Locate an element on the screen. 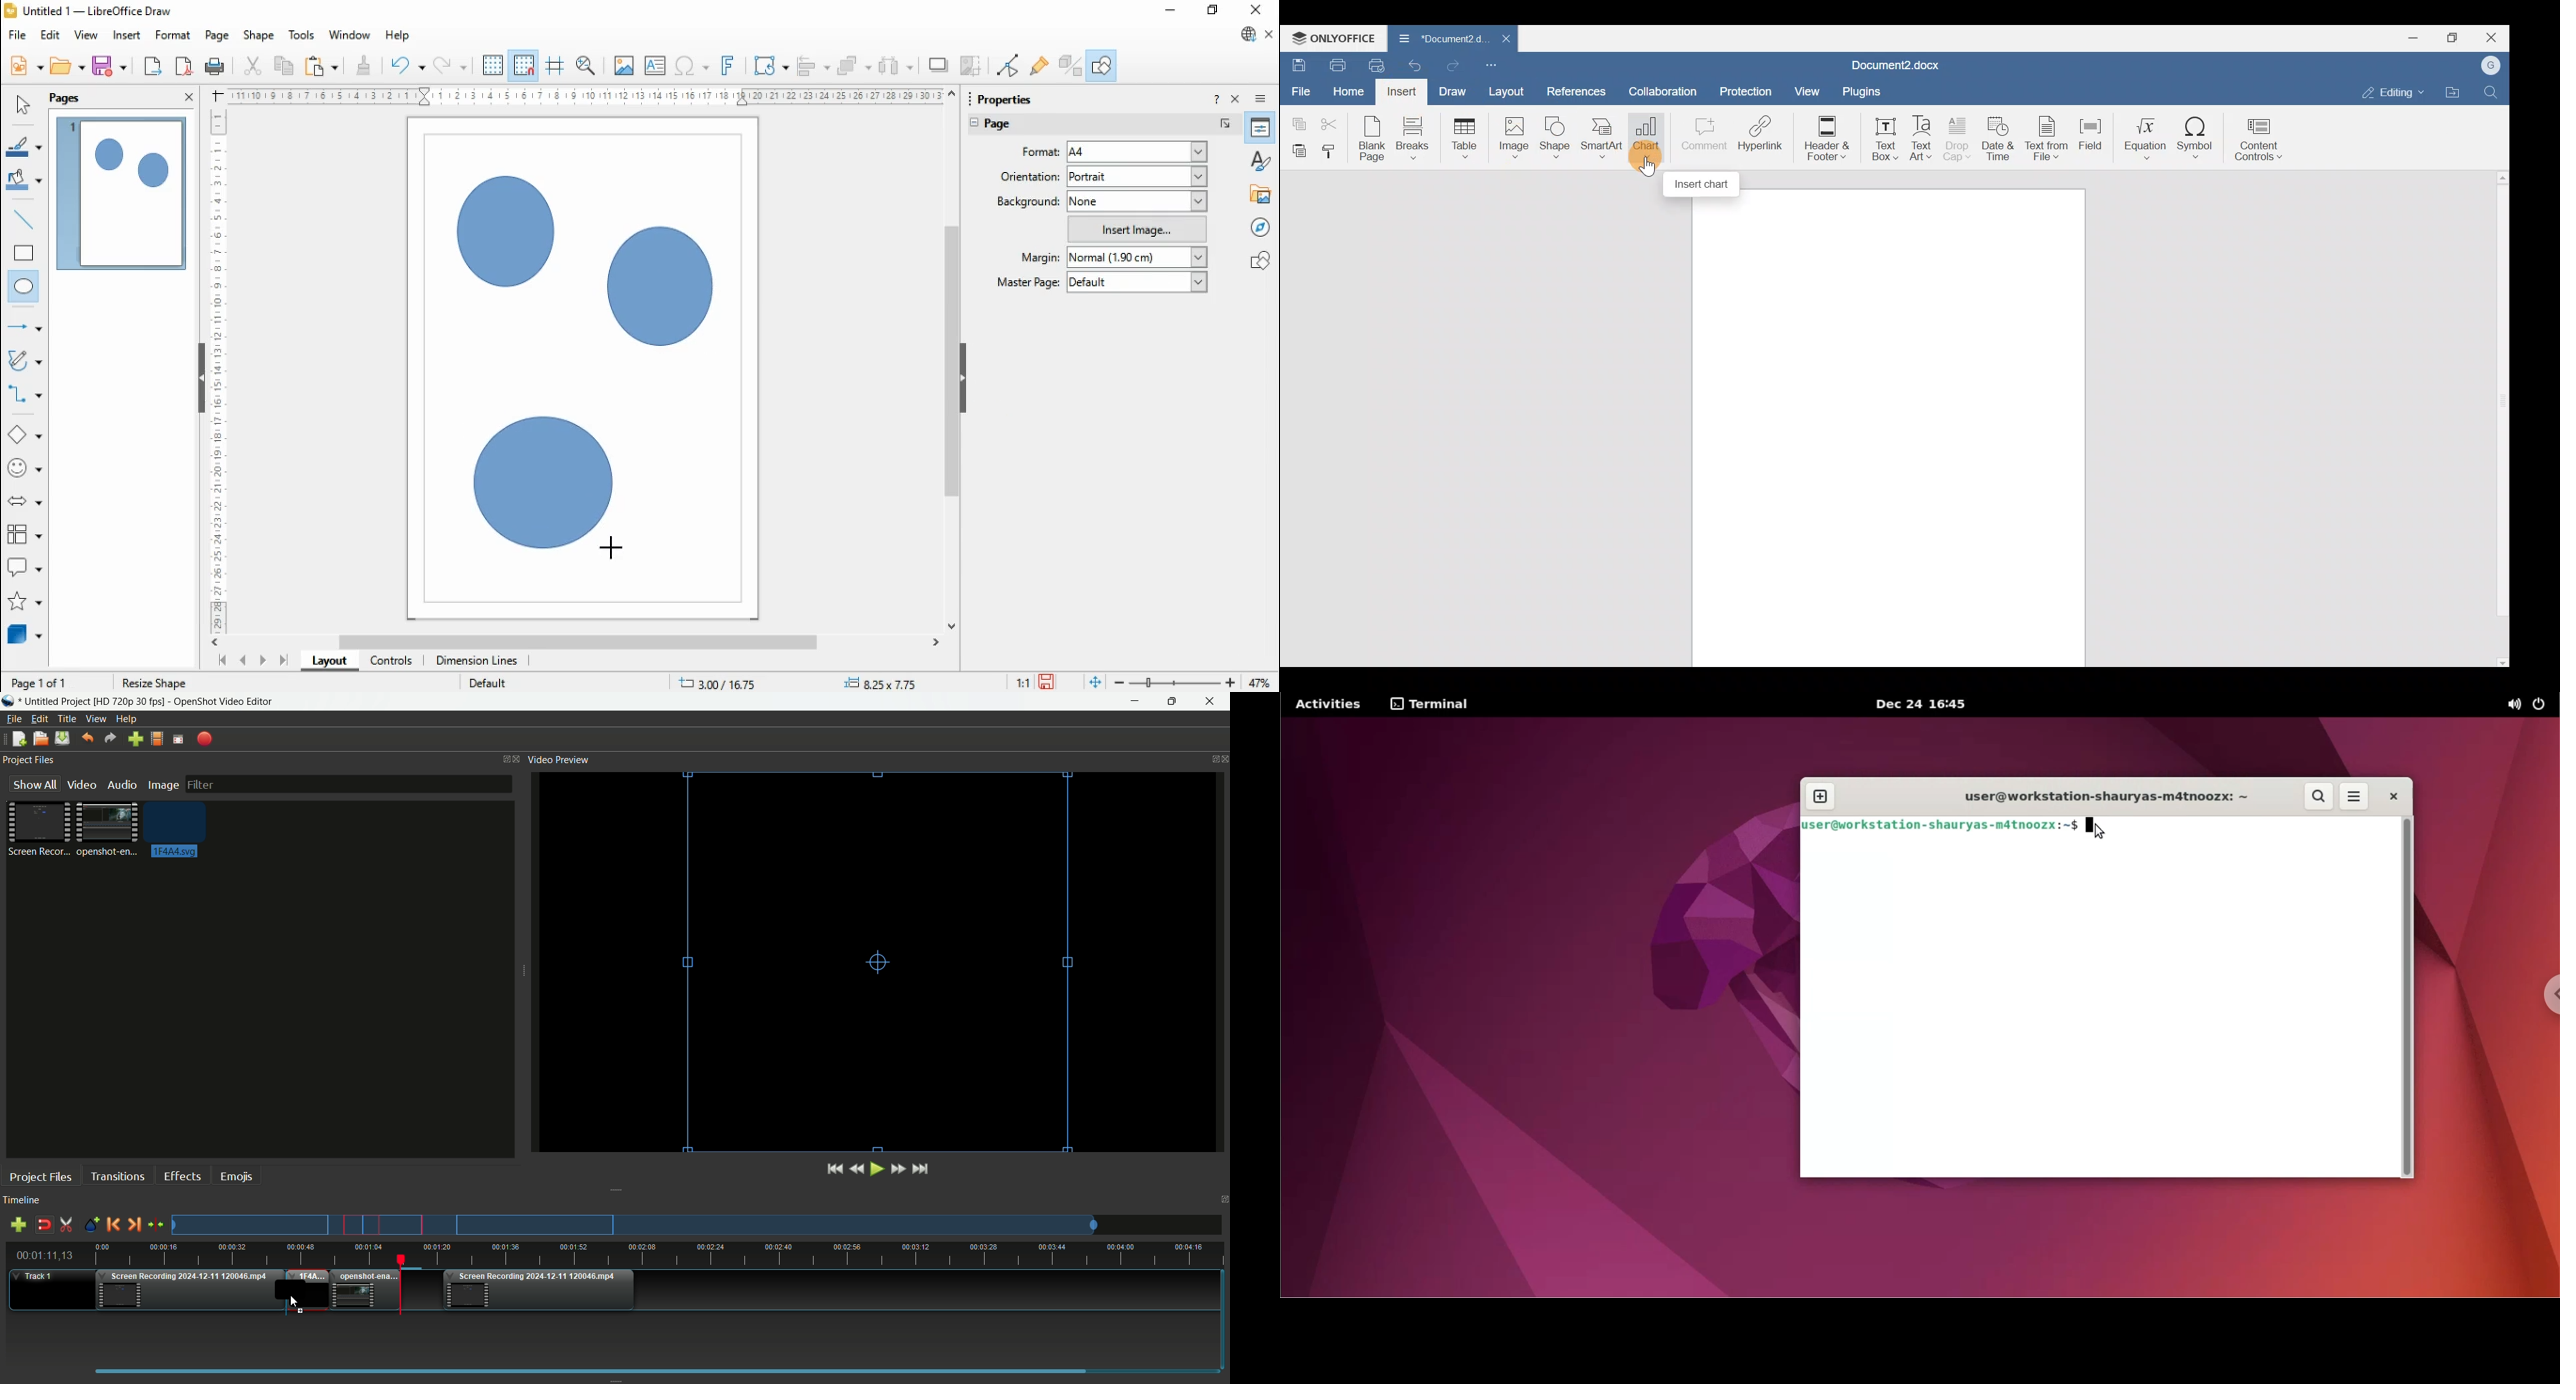 The height and width of the screenshot is (1400, 2576). Cursor is located at coordinates (610, 548).